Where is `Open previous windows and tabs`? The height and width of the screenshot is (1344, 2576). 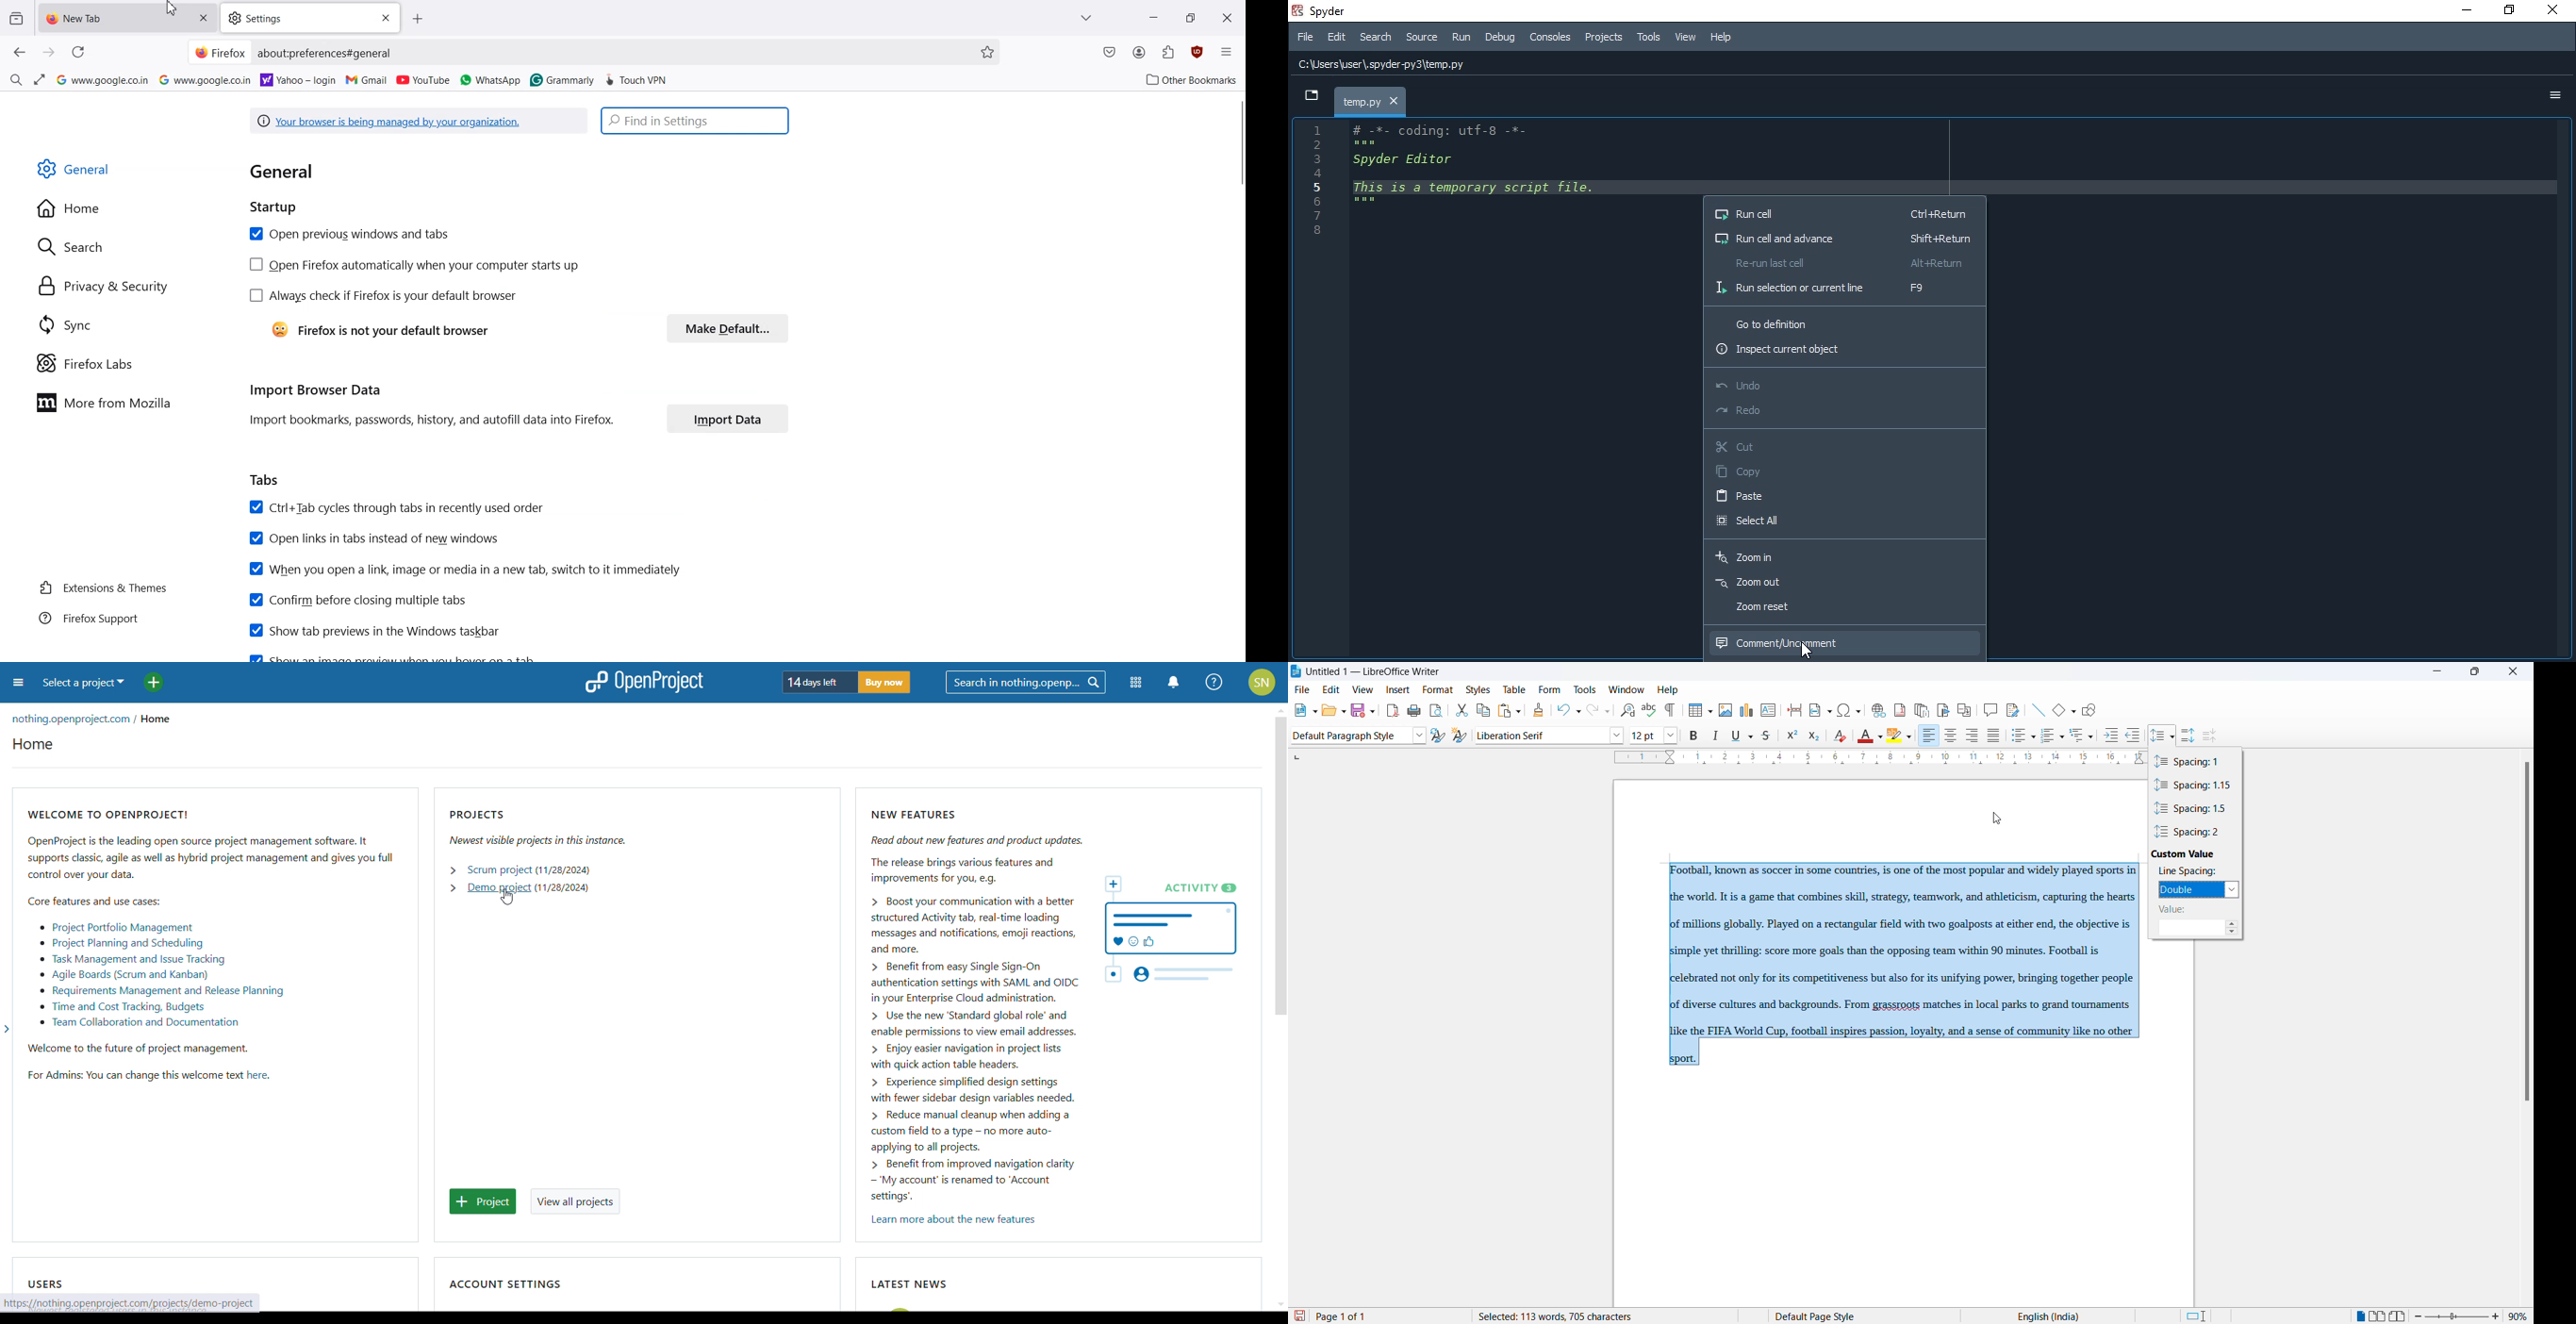 Open previous windows and tabs is located at coordinates (348, 234).